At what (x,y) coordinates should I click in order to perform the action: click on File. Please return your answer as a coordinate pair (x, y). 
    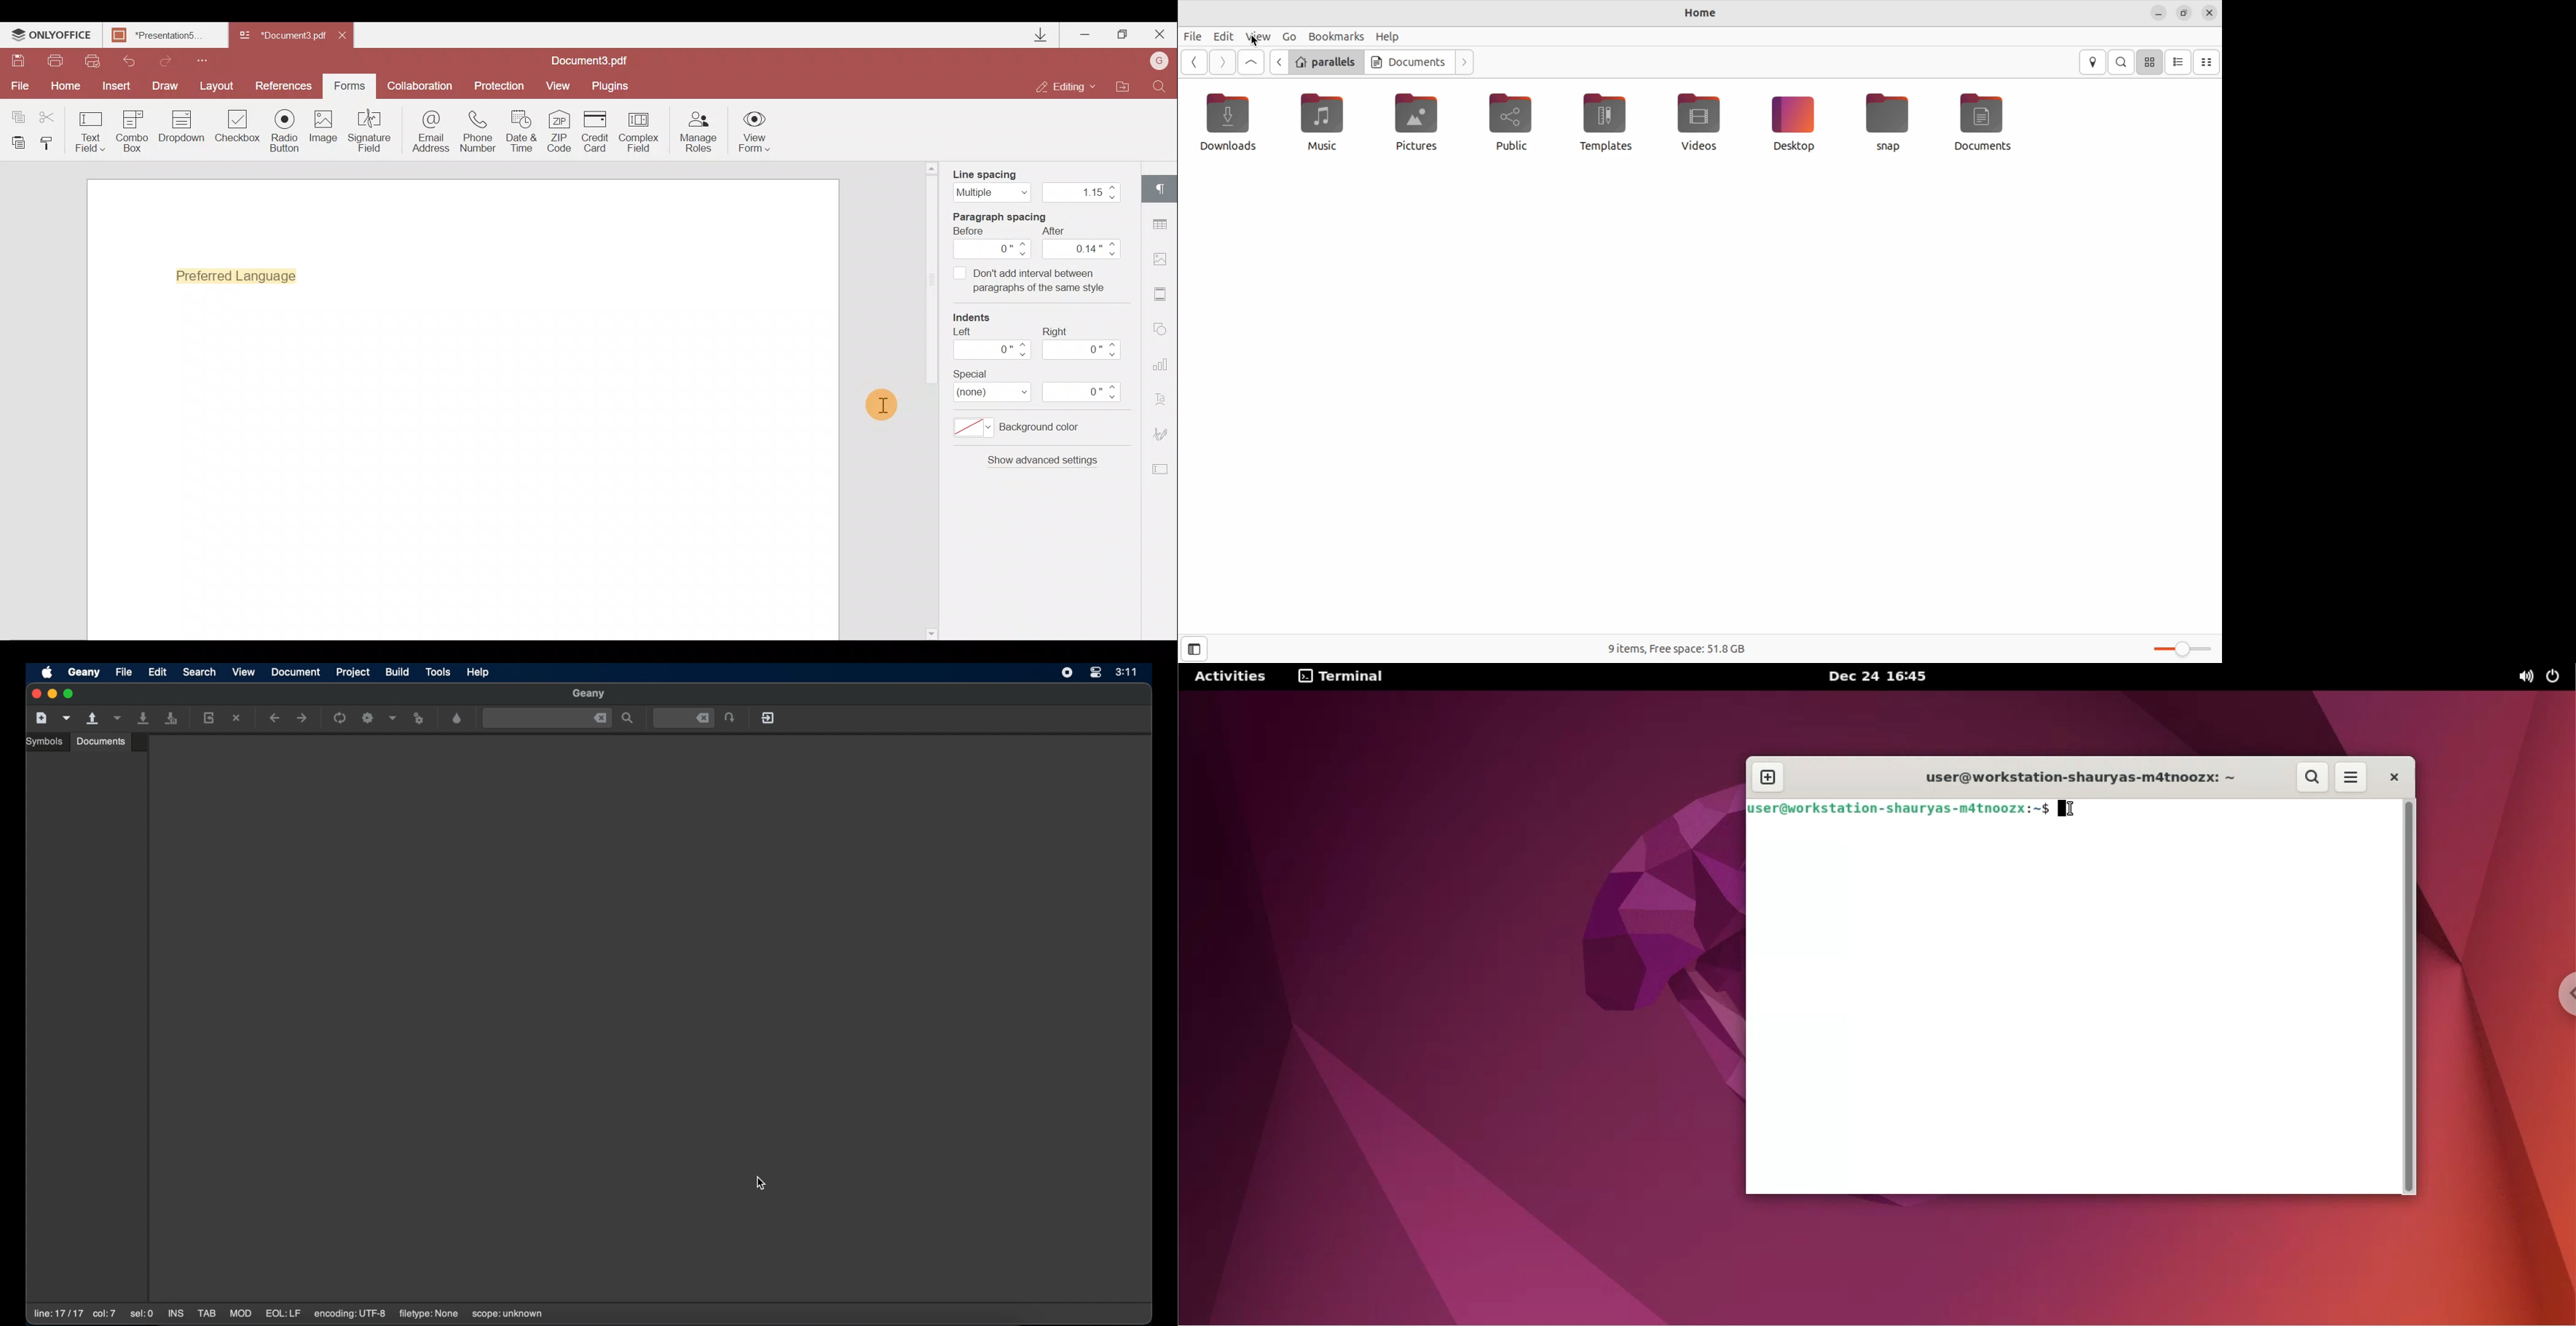
    Looking at the image, I should click on (18, 86).